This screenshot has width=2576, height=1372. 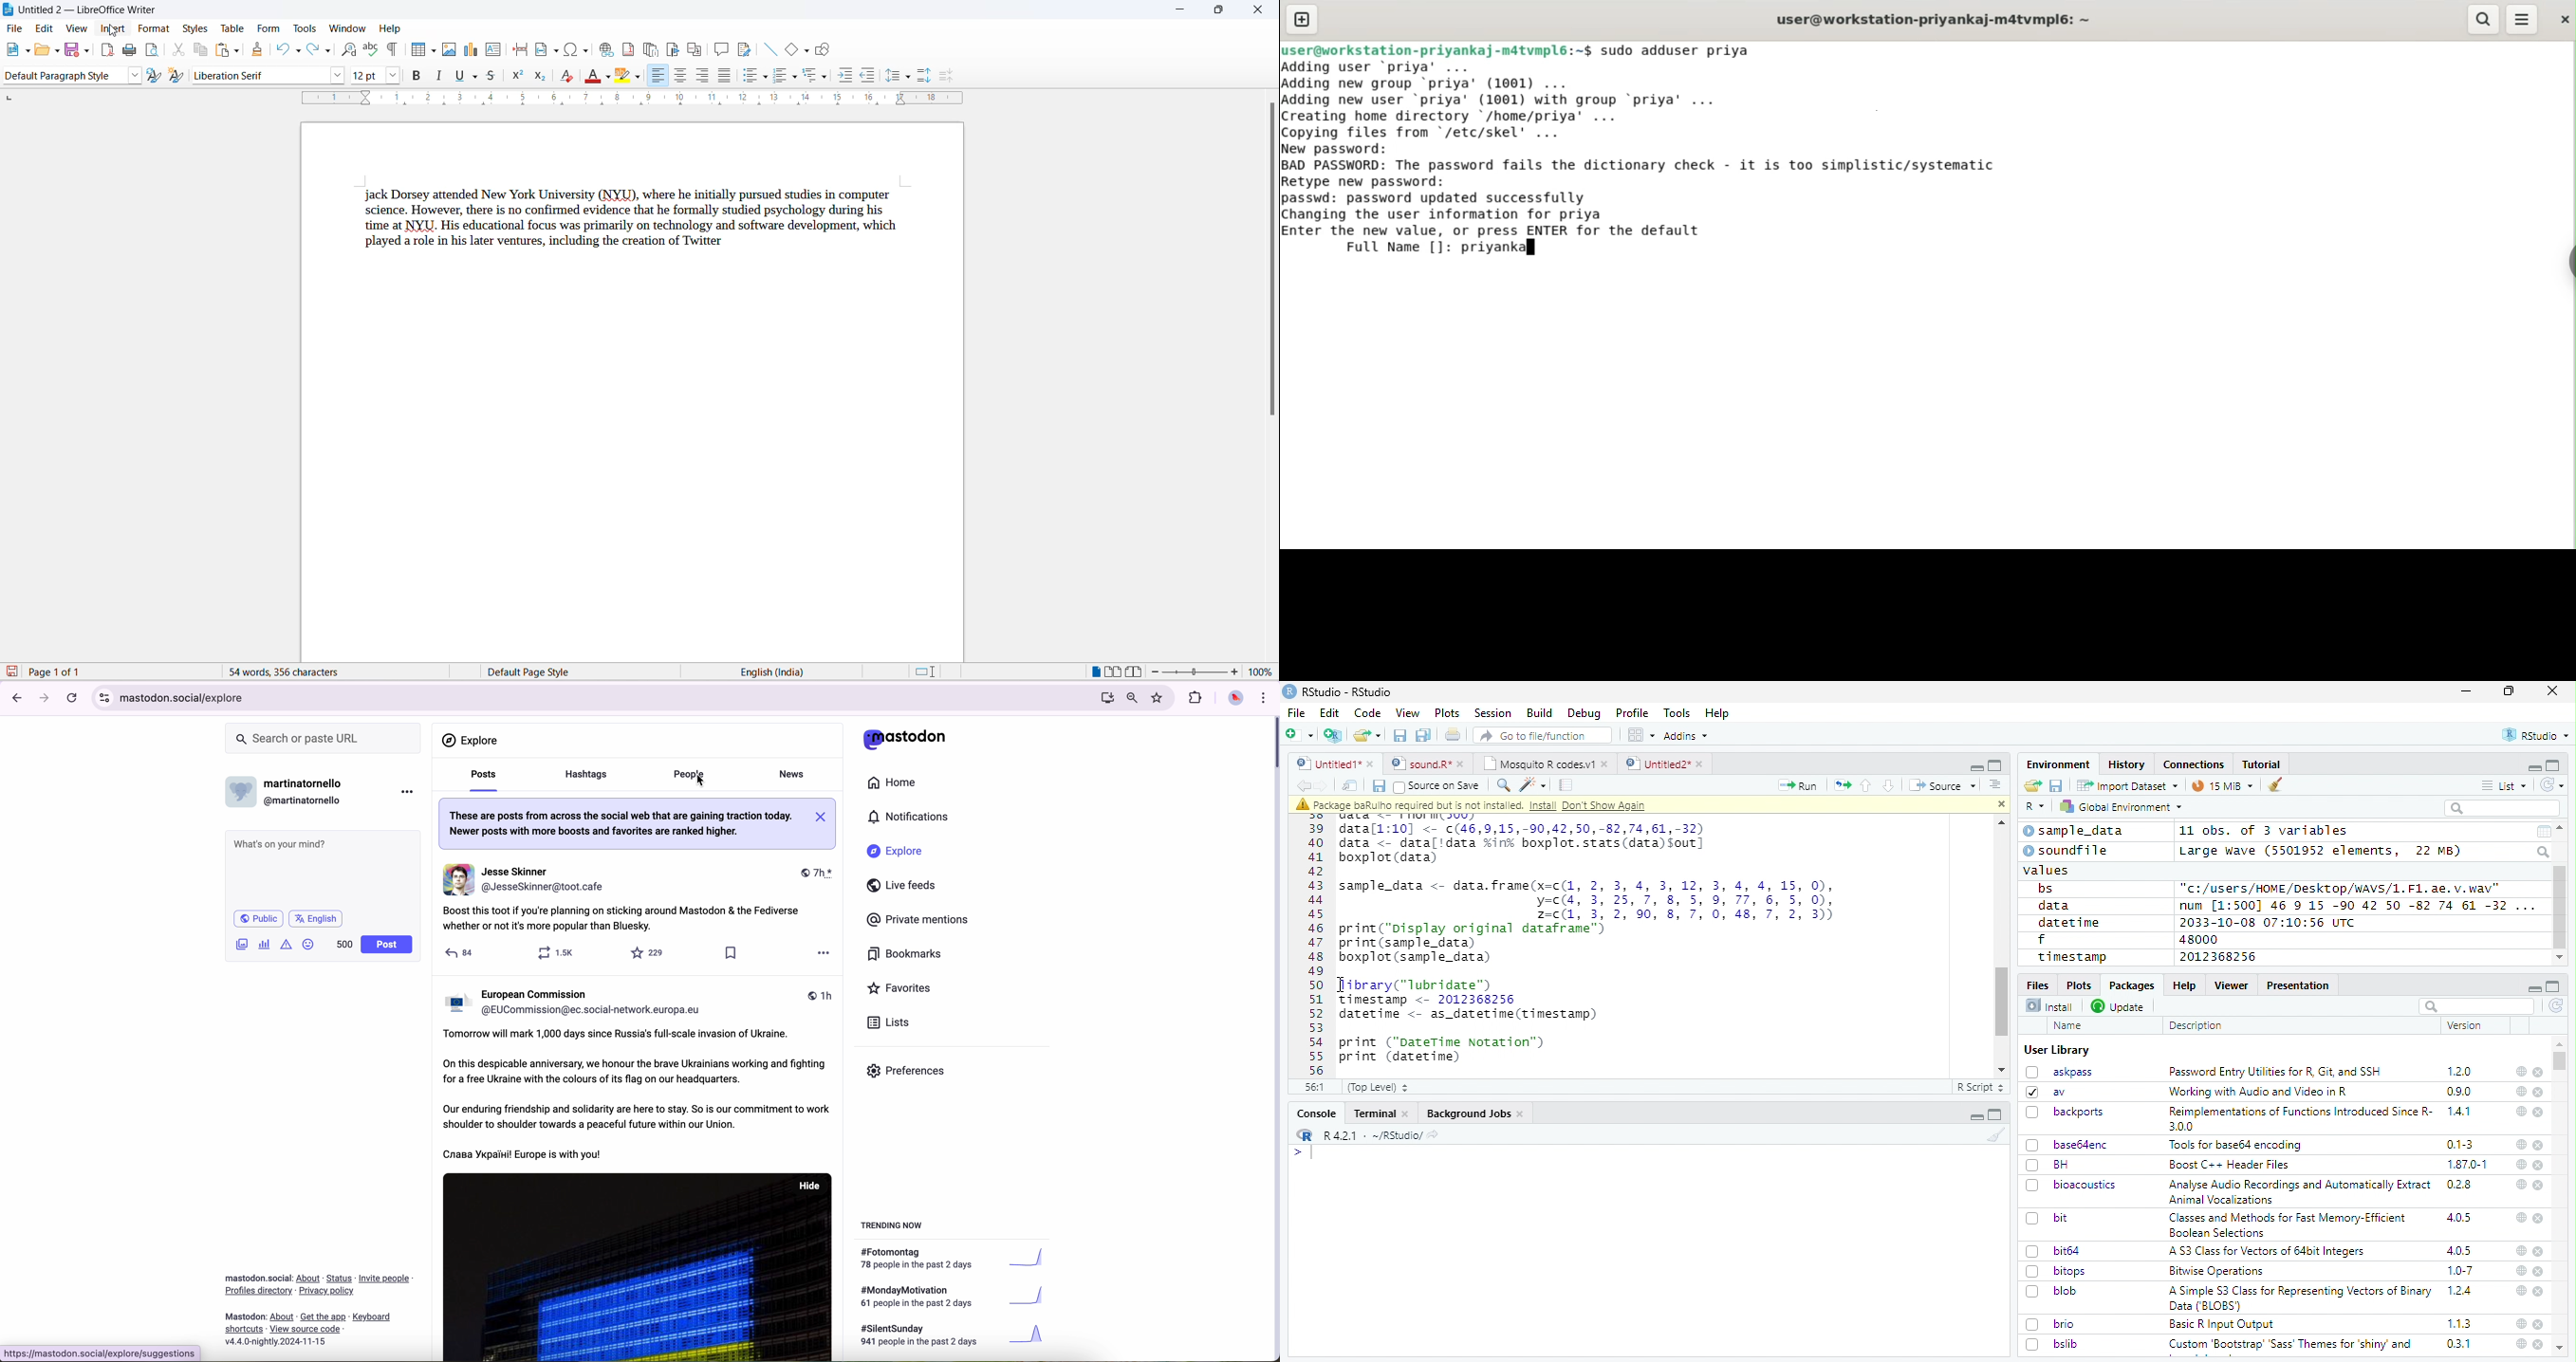 I want to click on matodon logo, so click(x=905, y=739).